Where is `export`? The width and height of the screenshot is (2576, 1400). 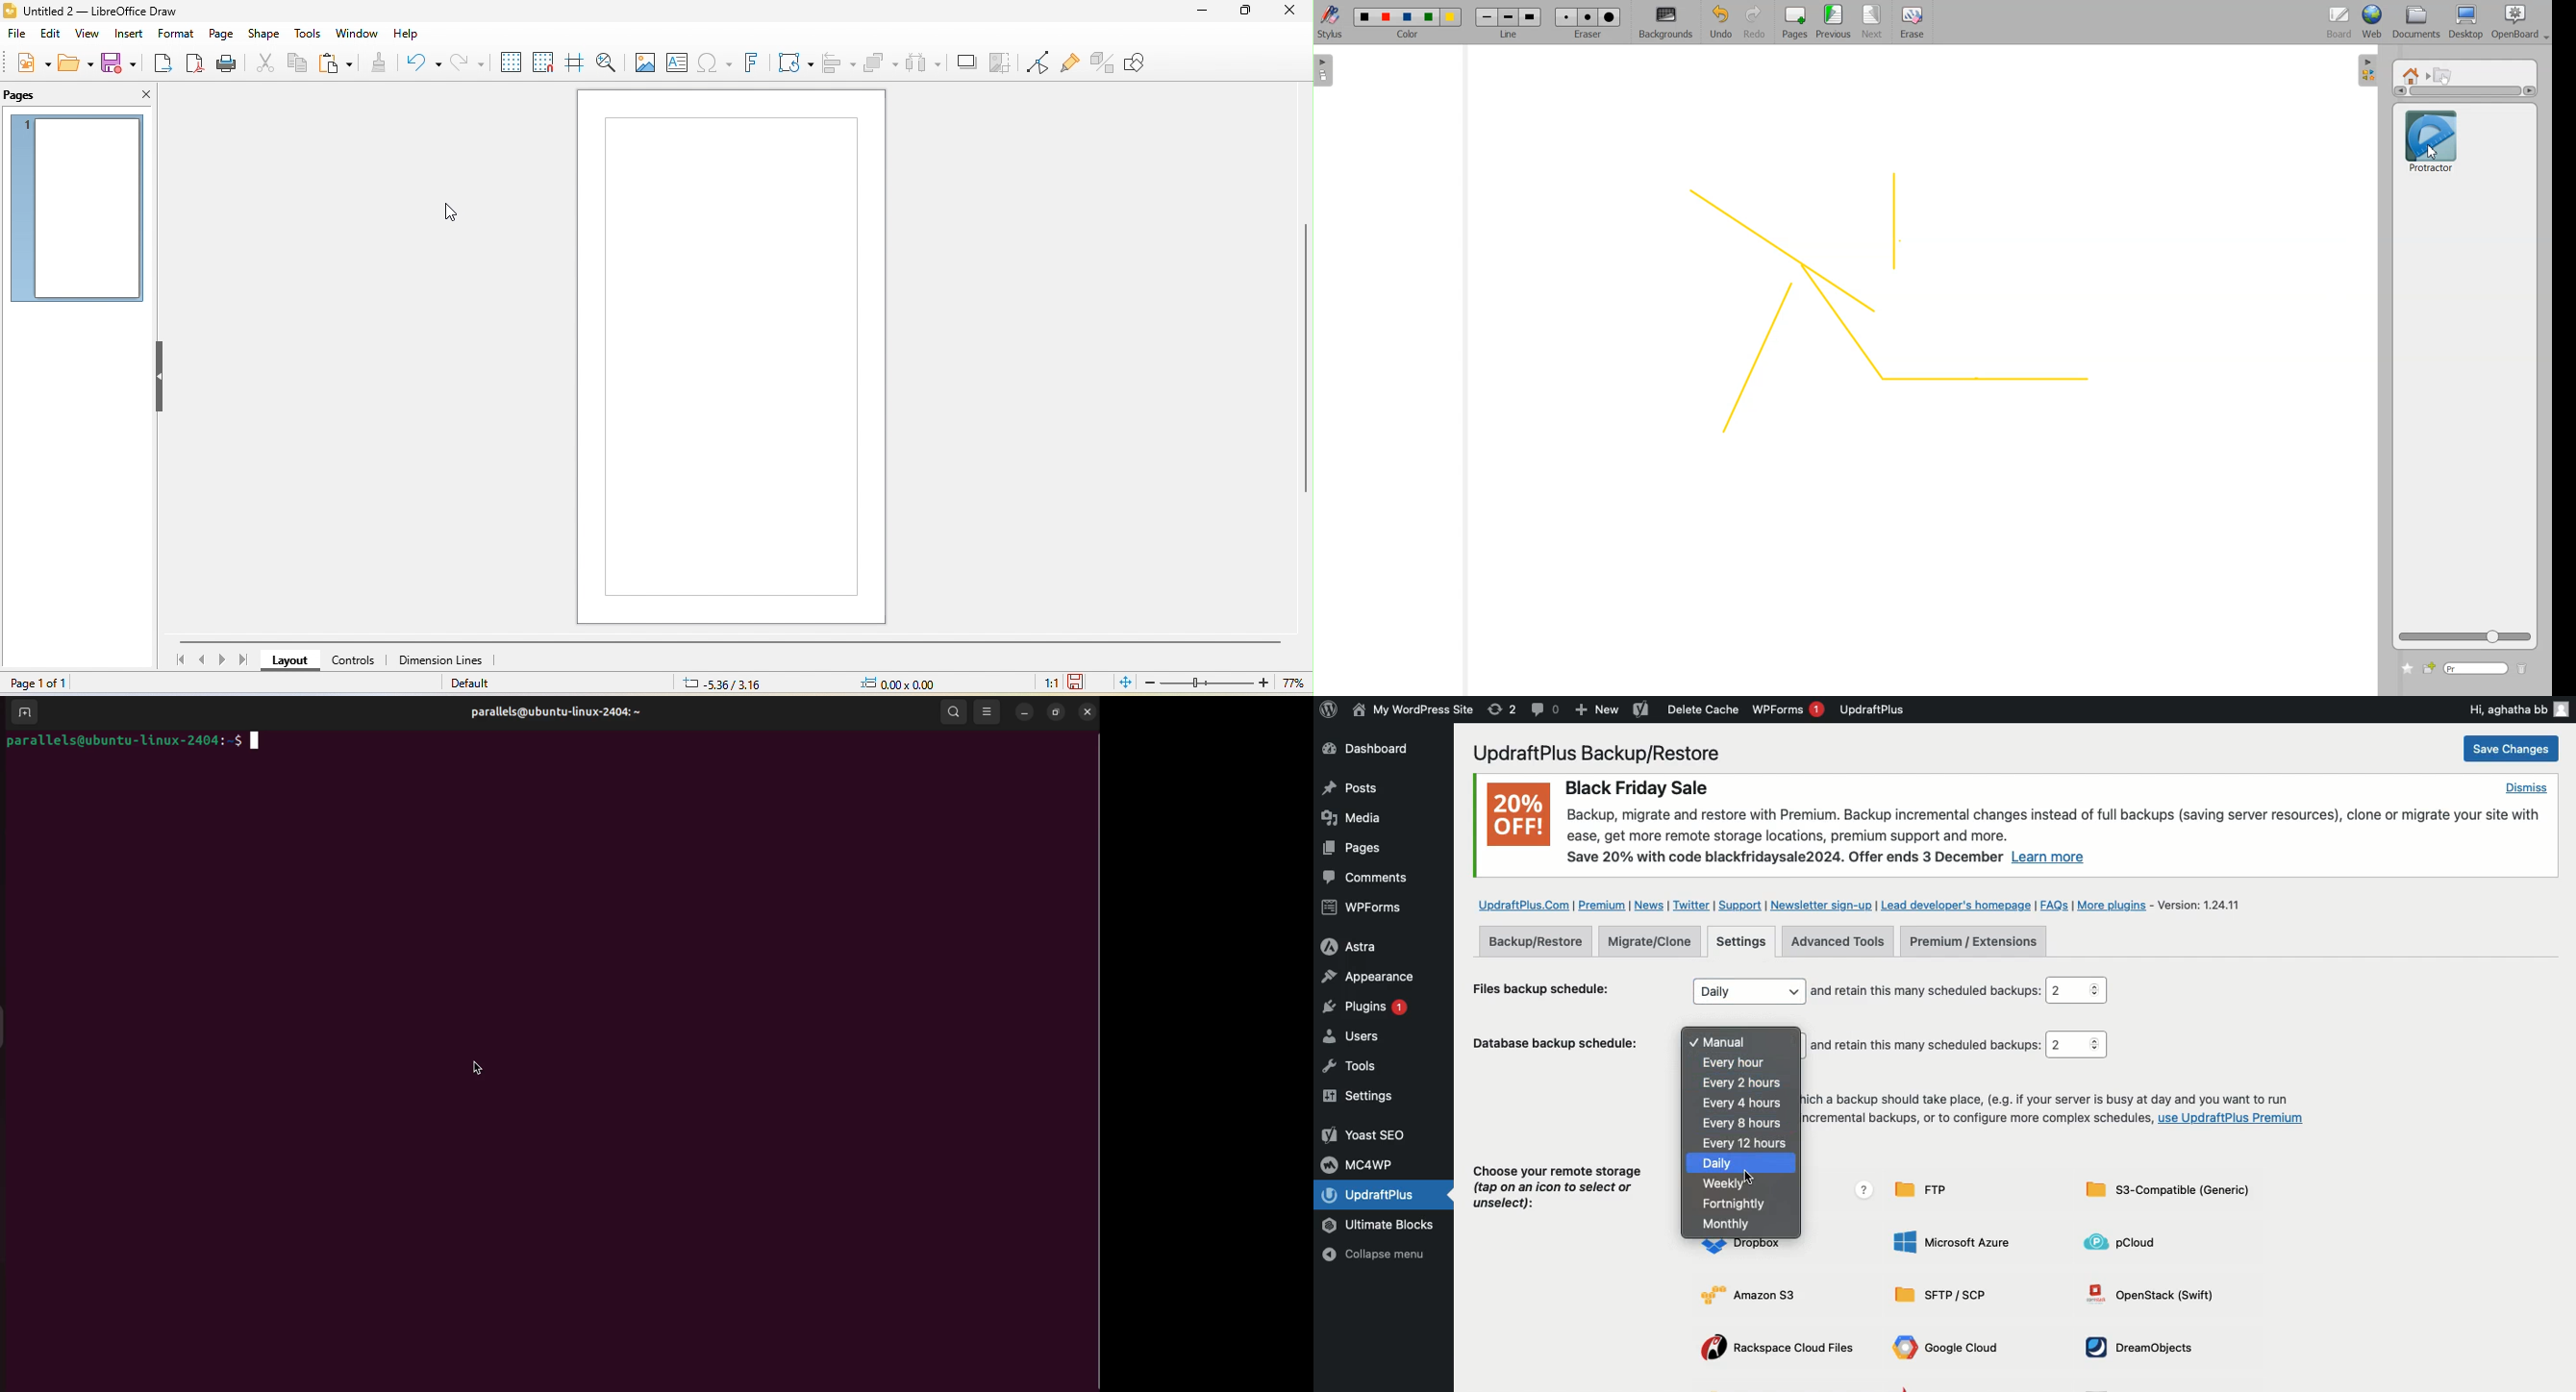
export is located at coordinates (163, 64).